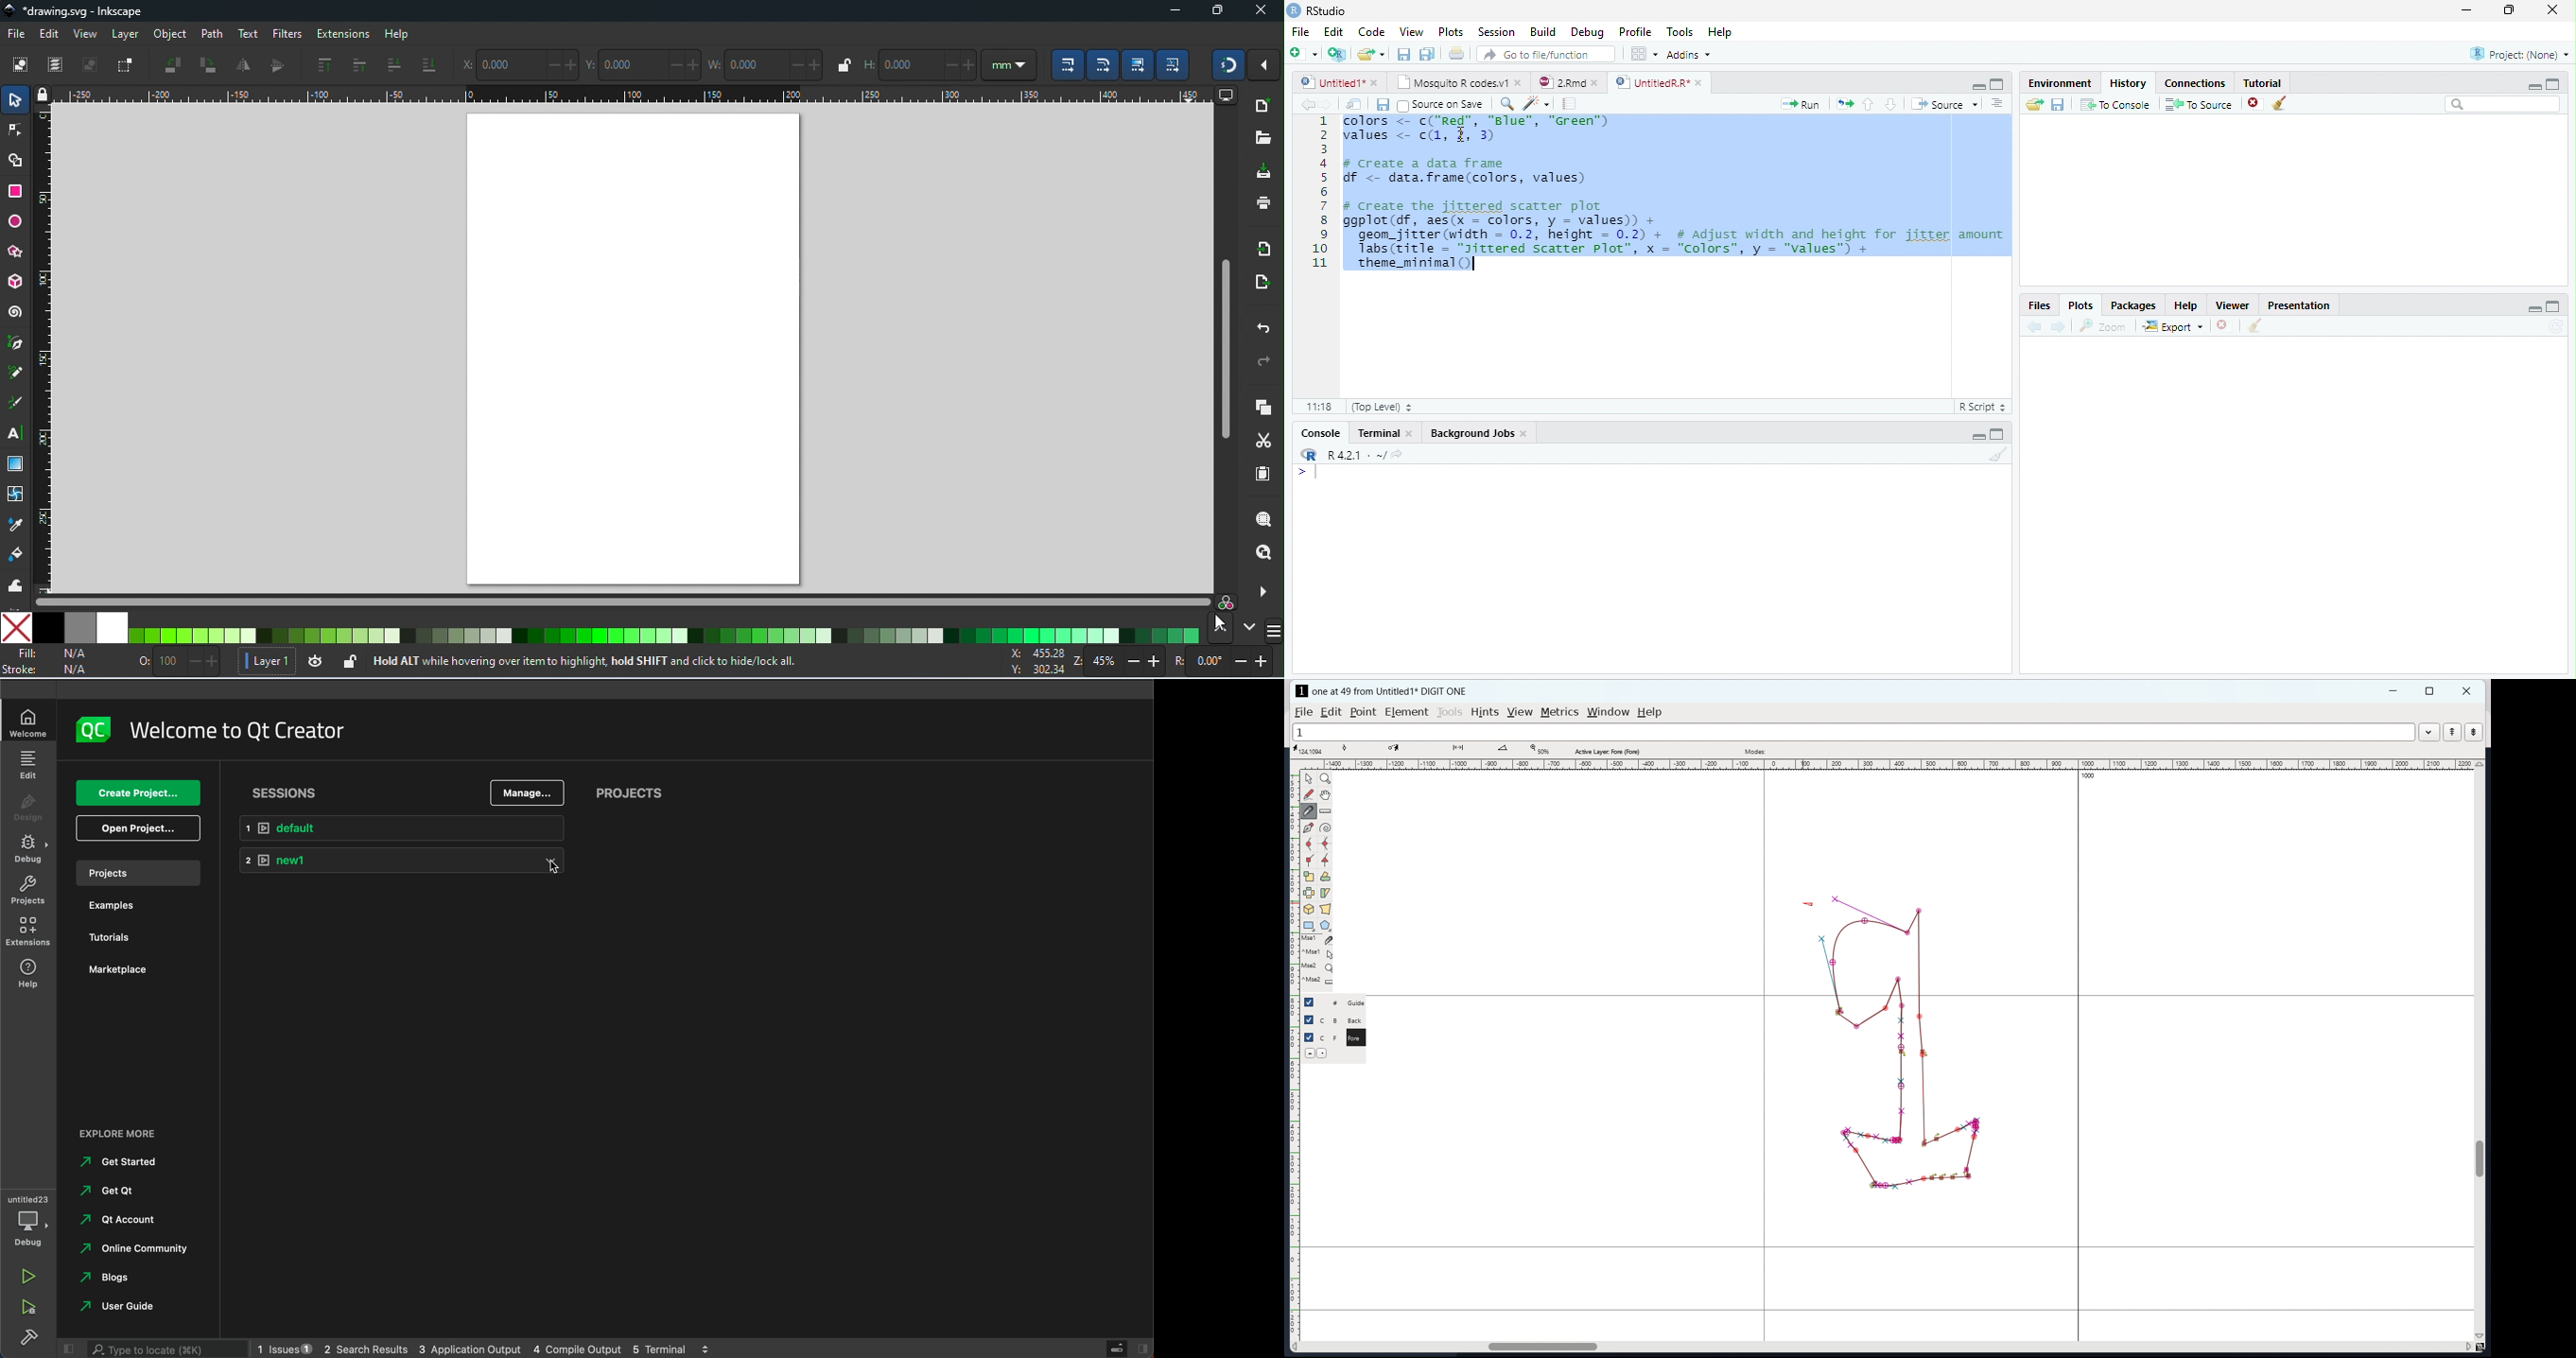 Image resolution: width=2576 pixels, height=1372 pixels. What do you see at coordinates (1524, 433) in the screenshot?
I see `close` at bounding box center [1524, 433].